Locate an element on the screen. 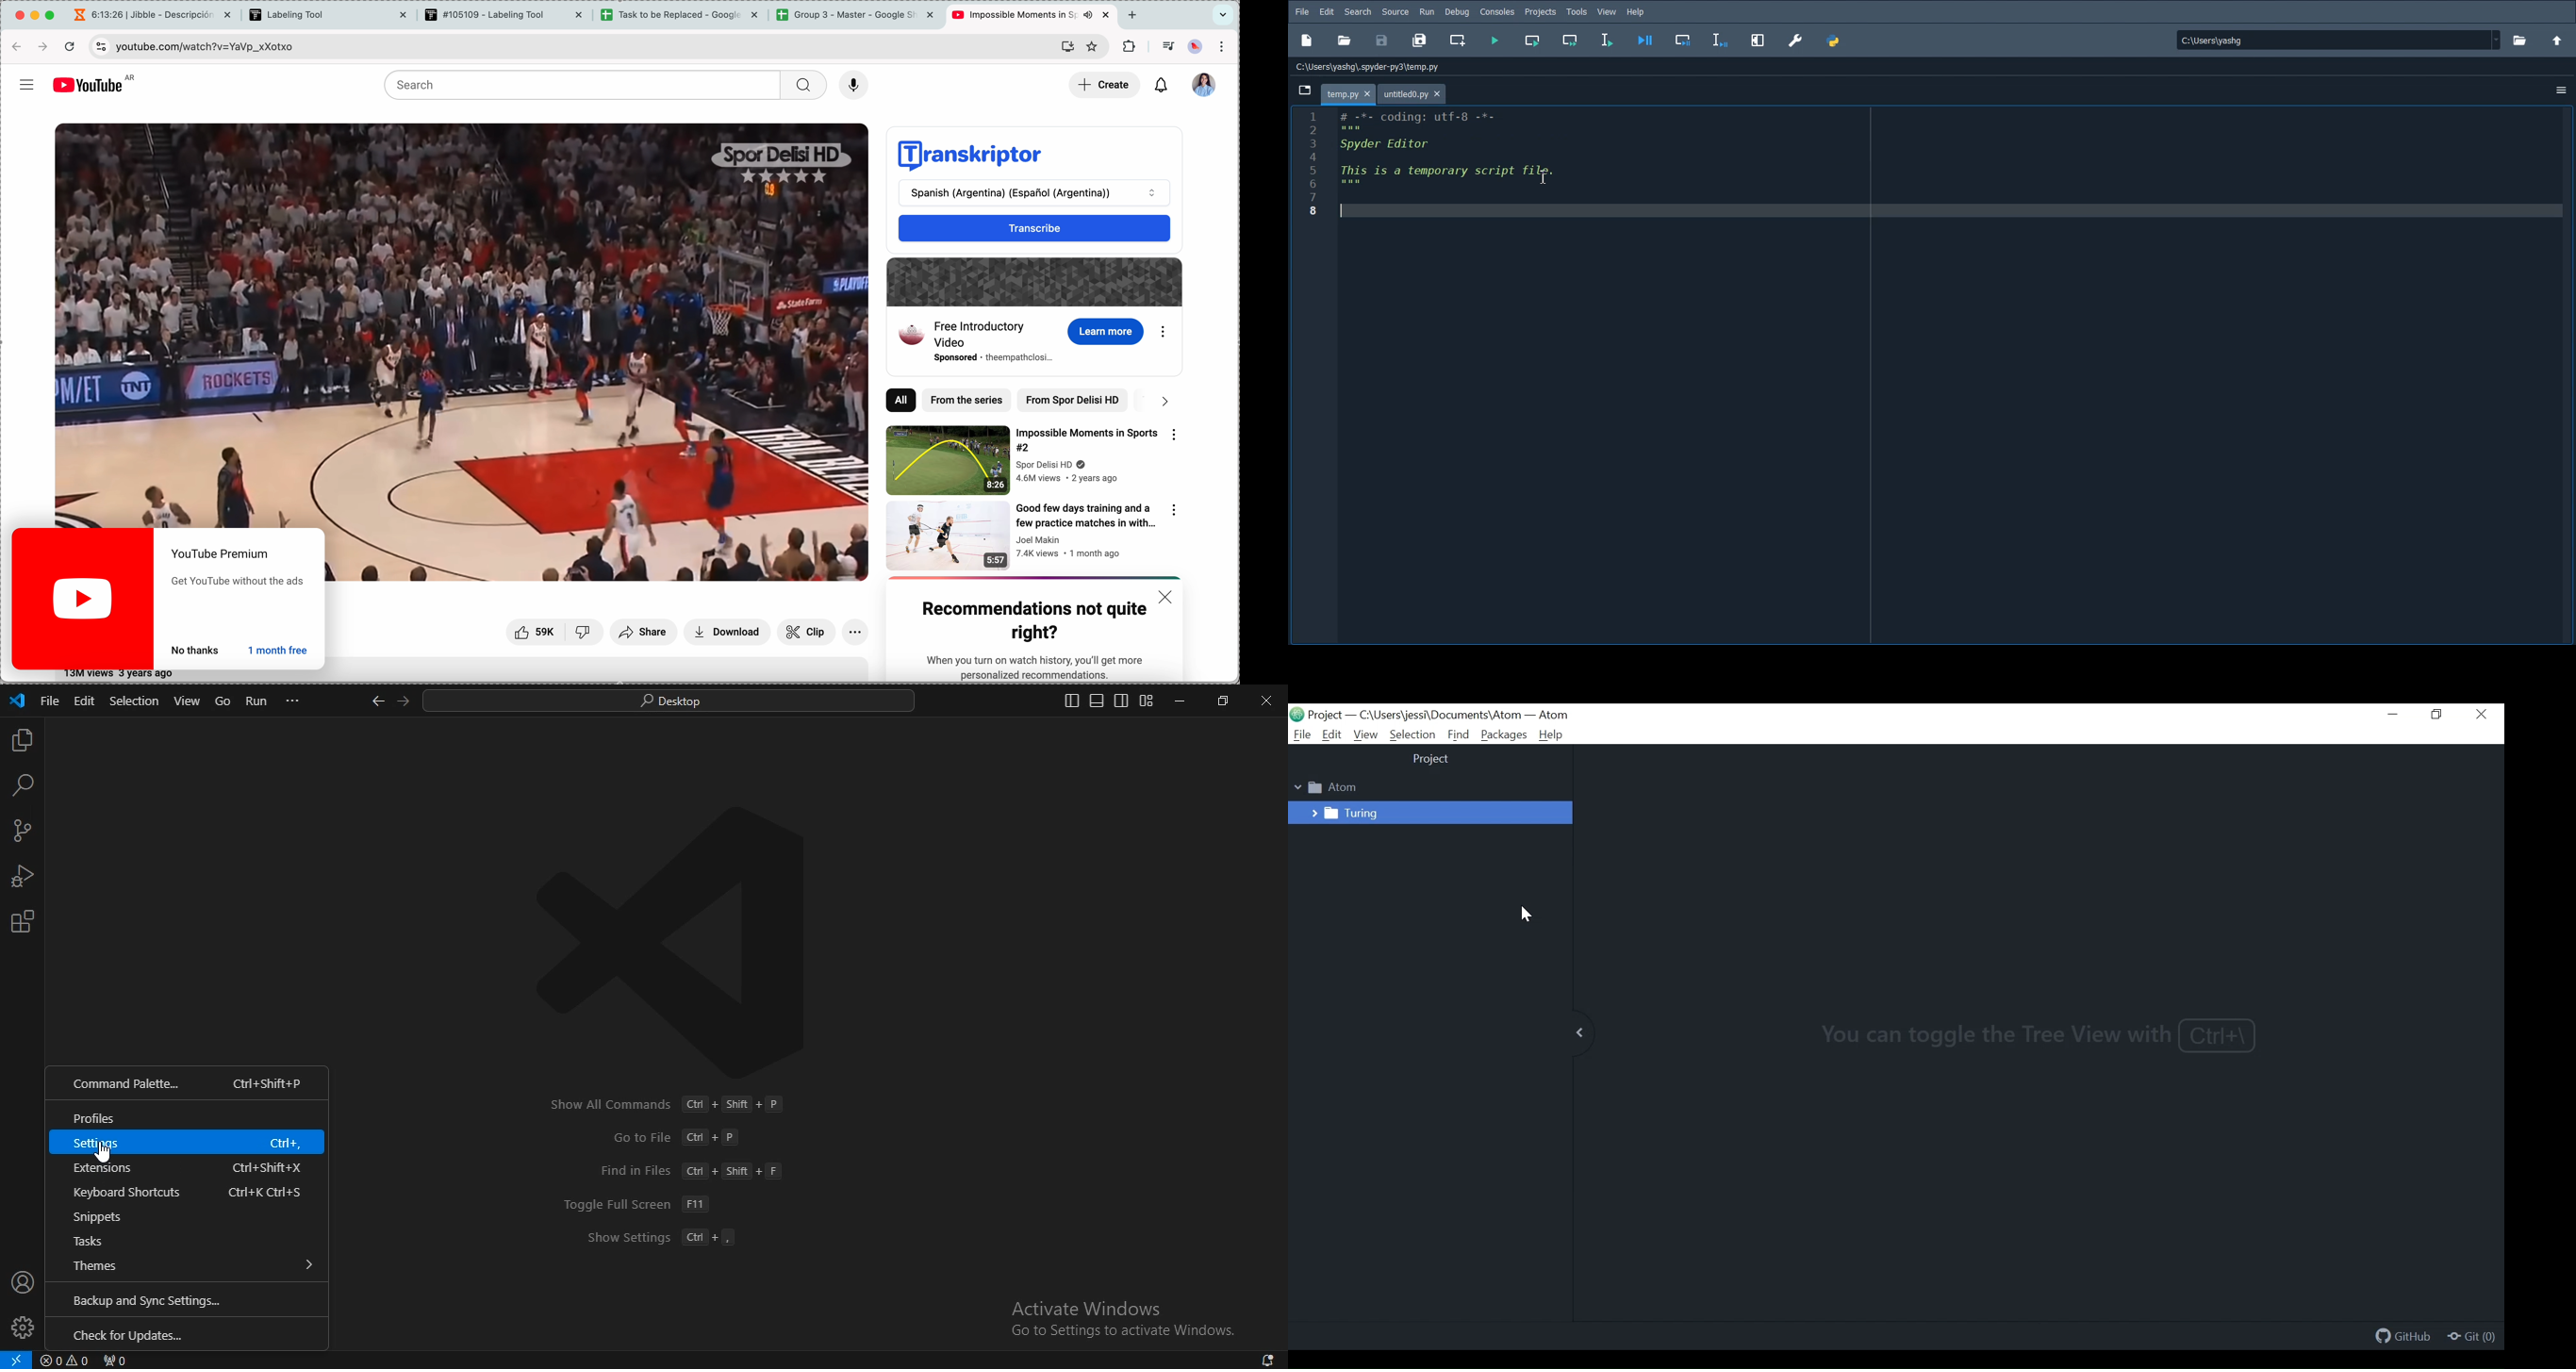  Projects is located at coordinates (1541, 11).